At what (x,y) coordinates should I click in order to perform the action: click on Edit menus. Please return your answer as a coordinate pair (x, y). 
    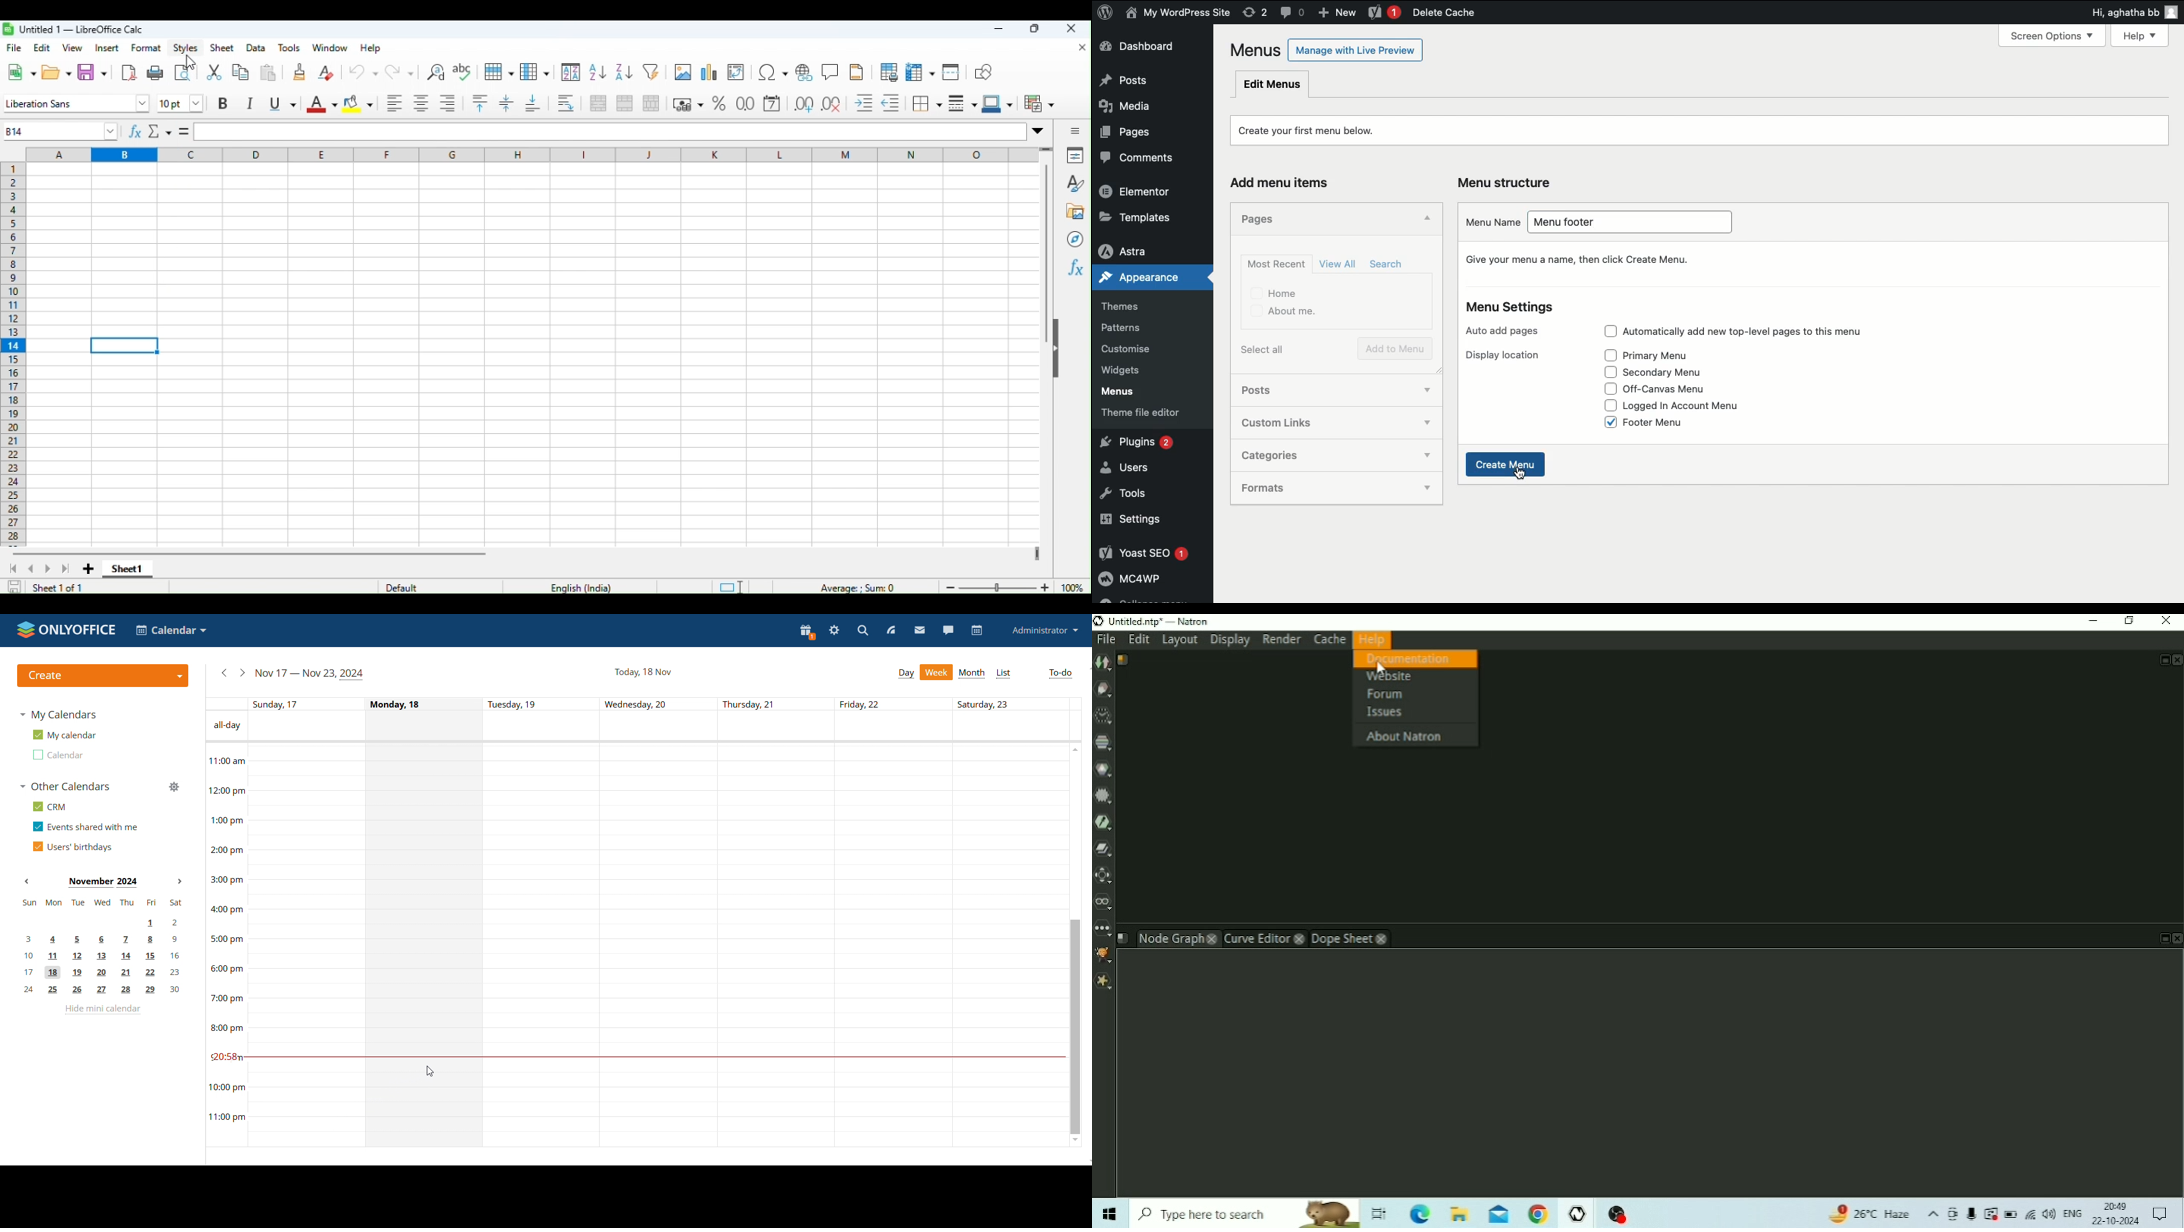
    Looking at the image, I should click on (1272, 85).